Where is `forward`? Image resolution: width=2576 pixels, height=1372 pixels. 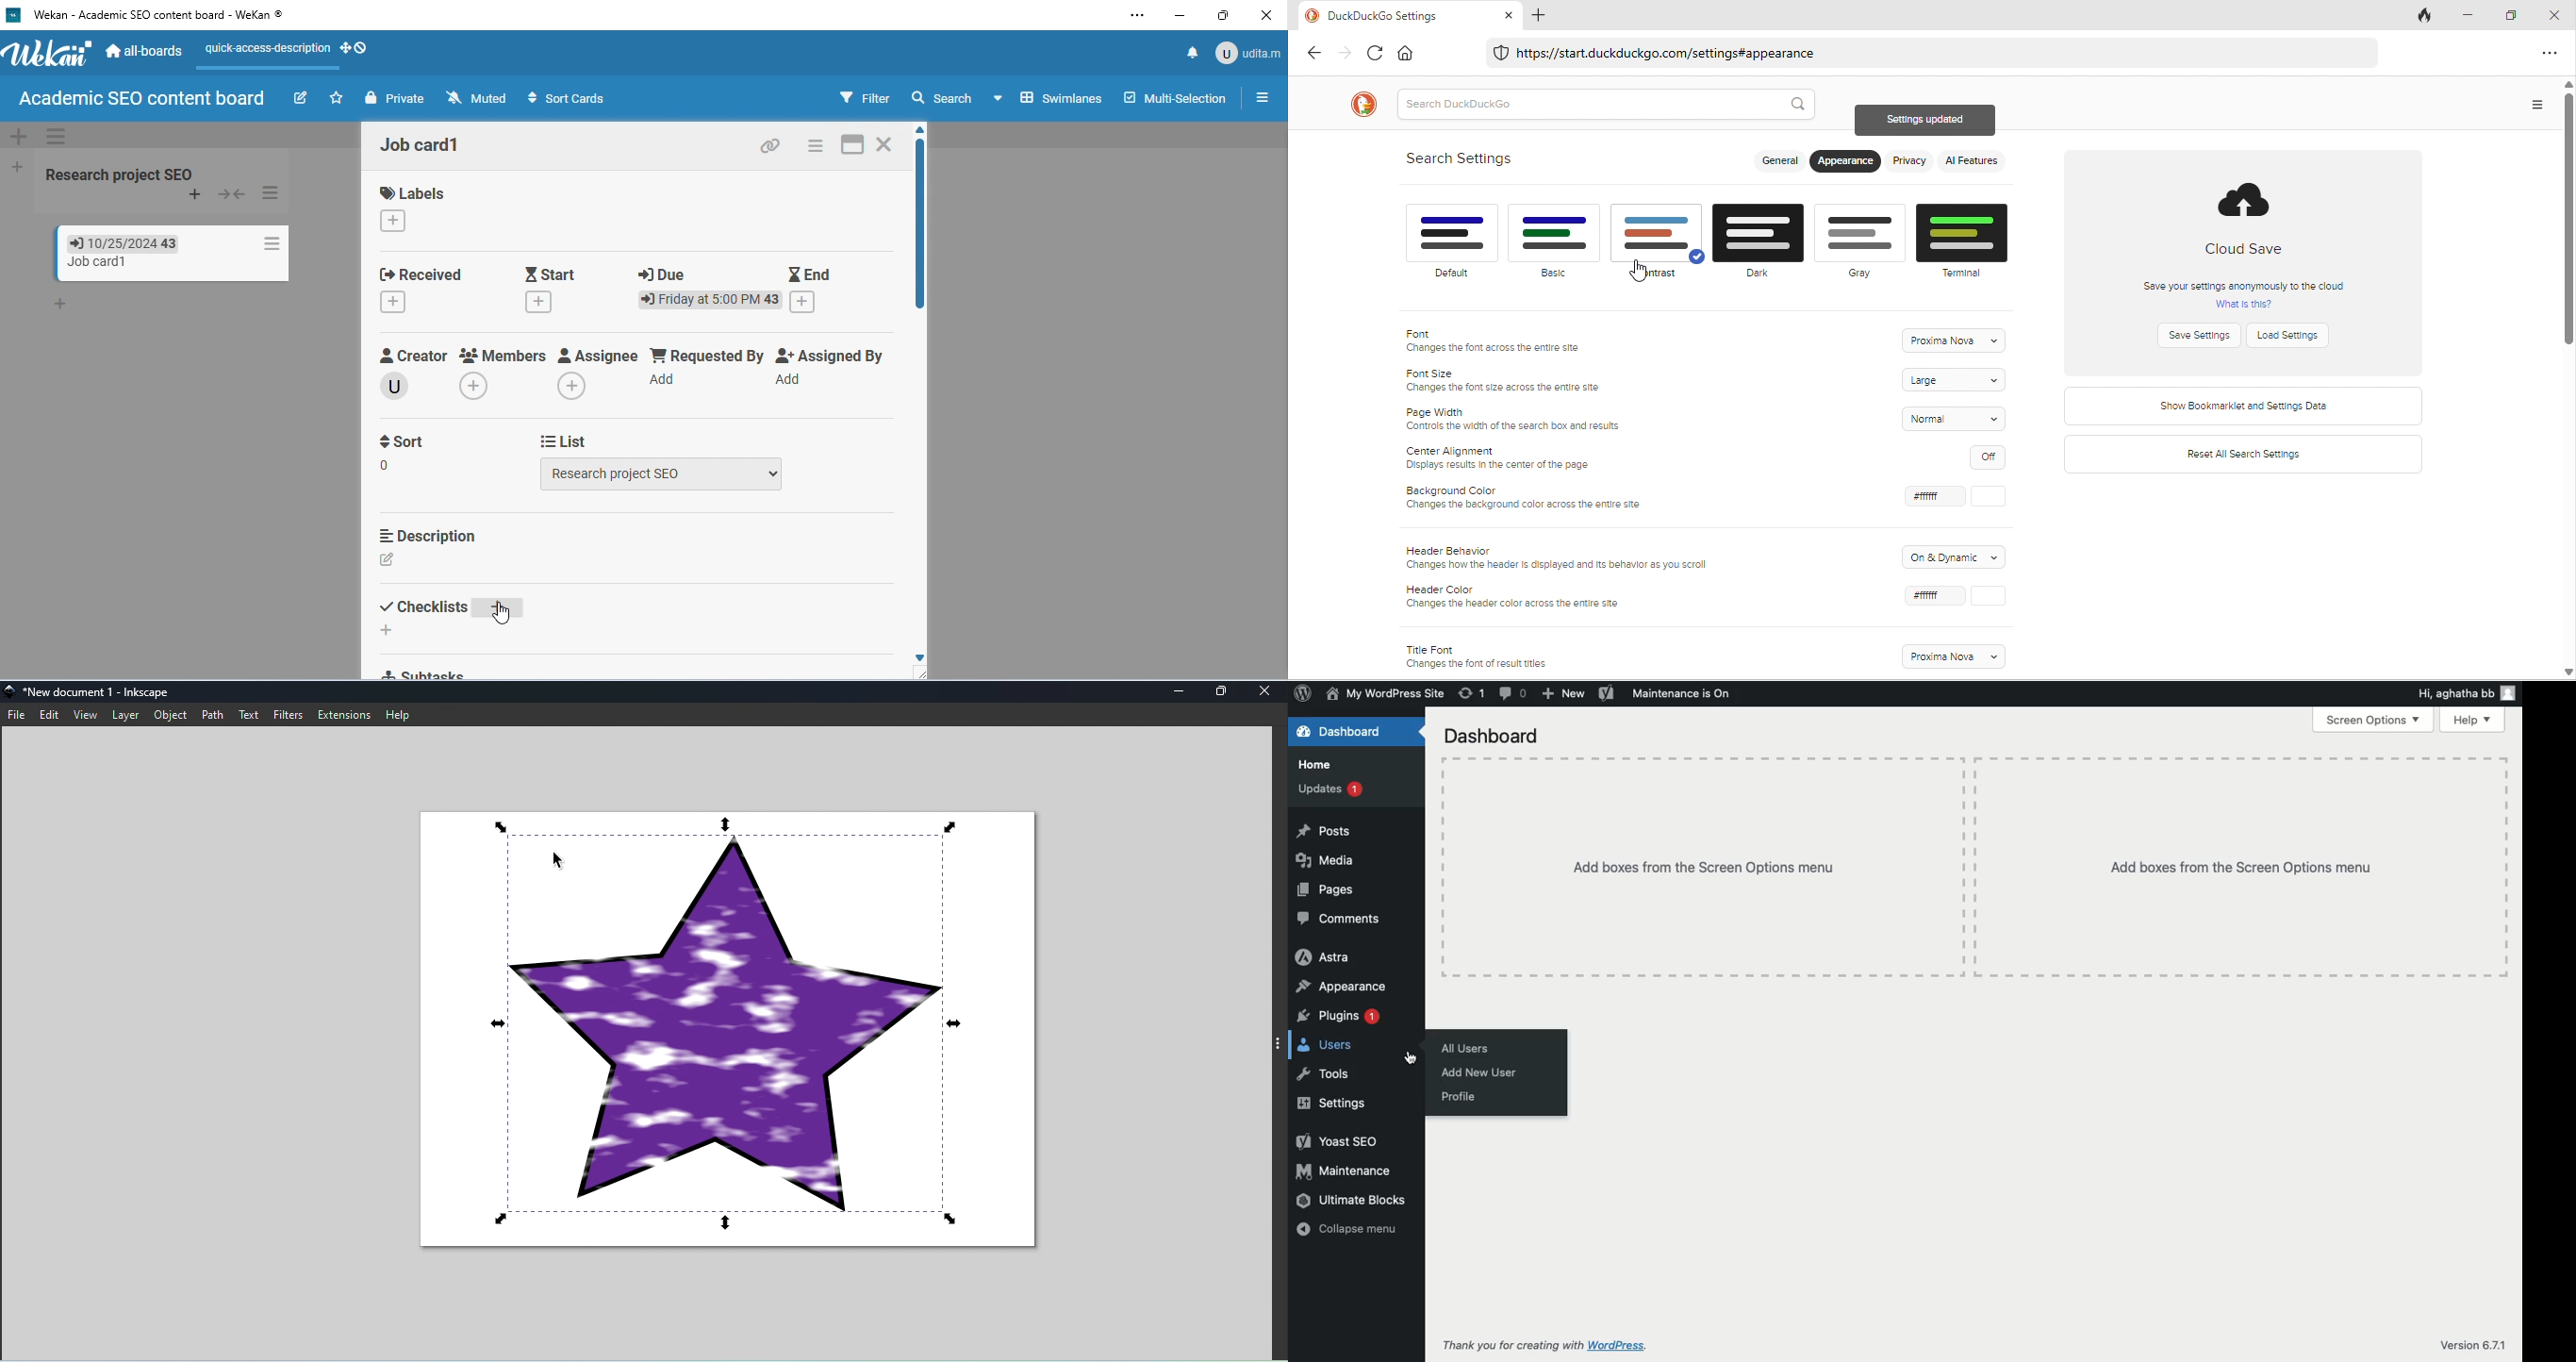
forward is located at coordinates (1344, 53).